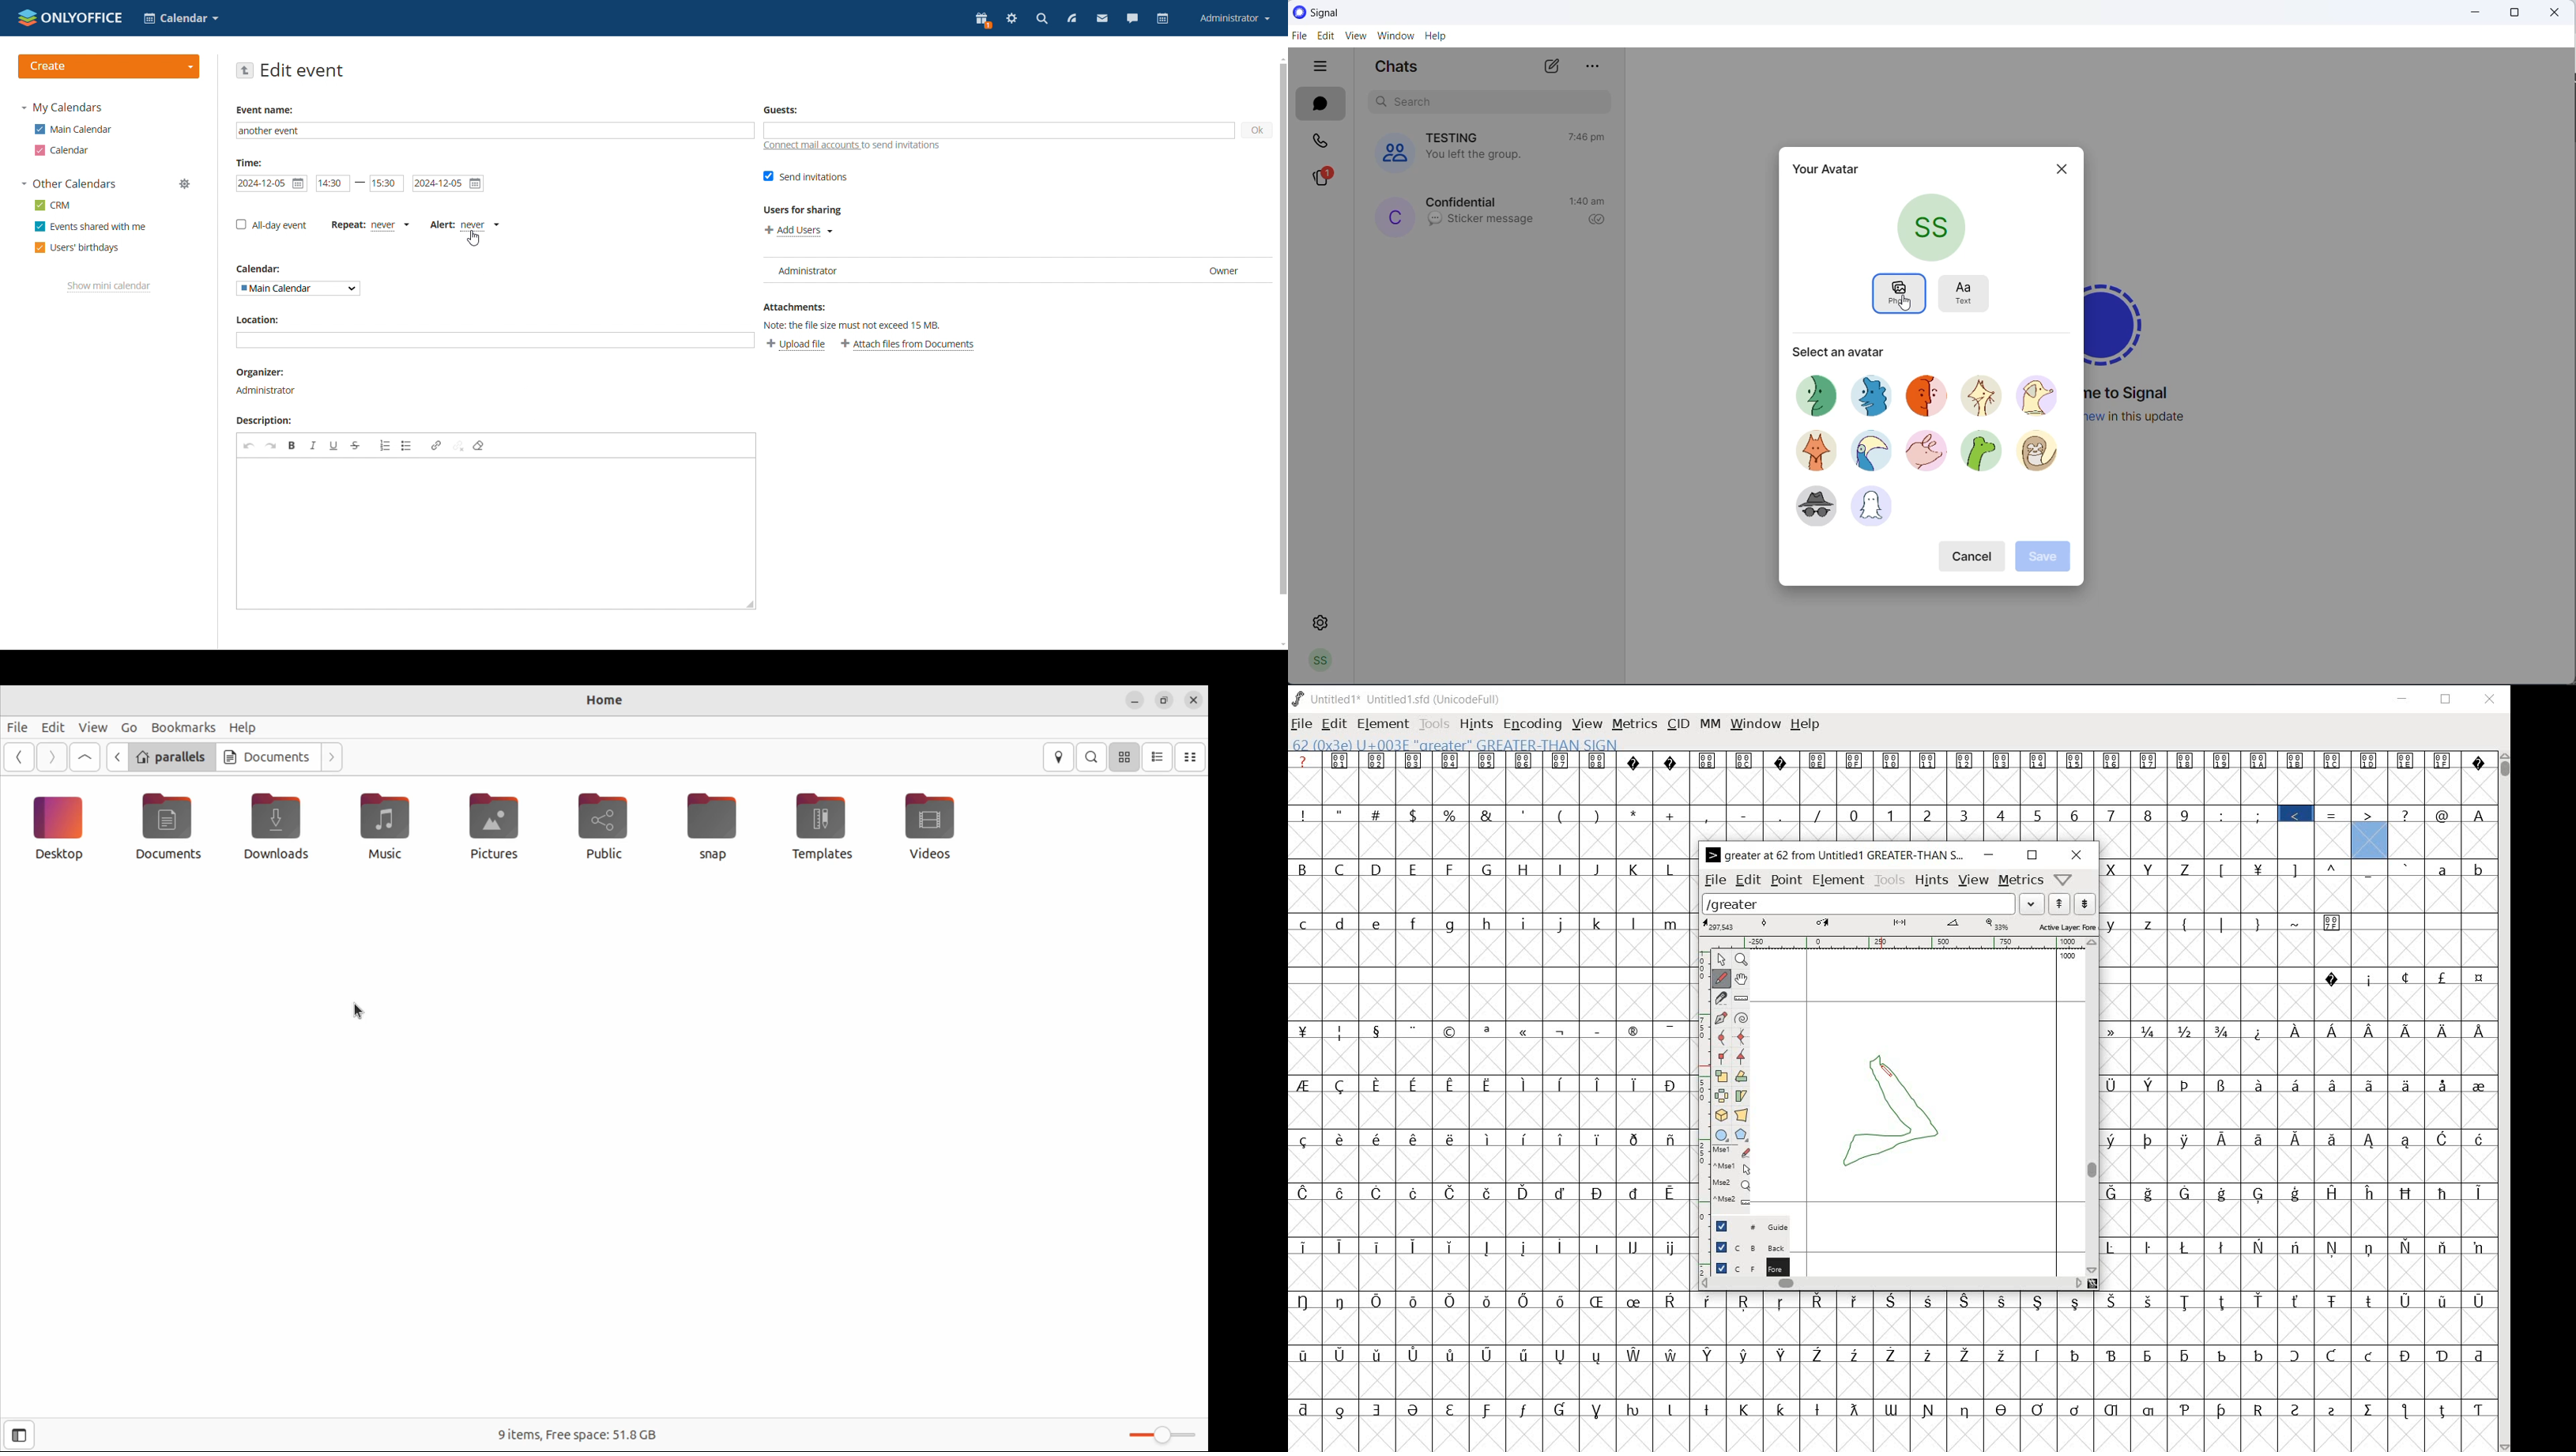  I want to click on music, so click(169, 827).